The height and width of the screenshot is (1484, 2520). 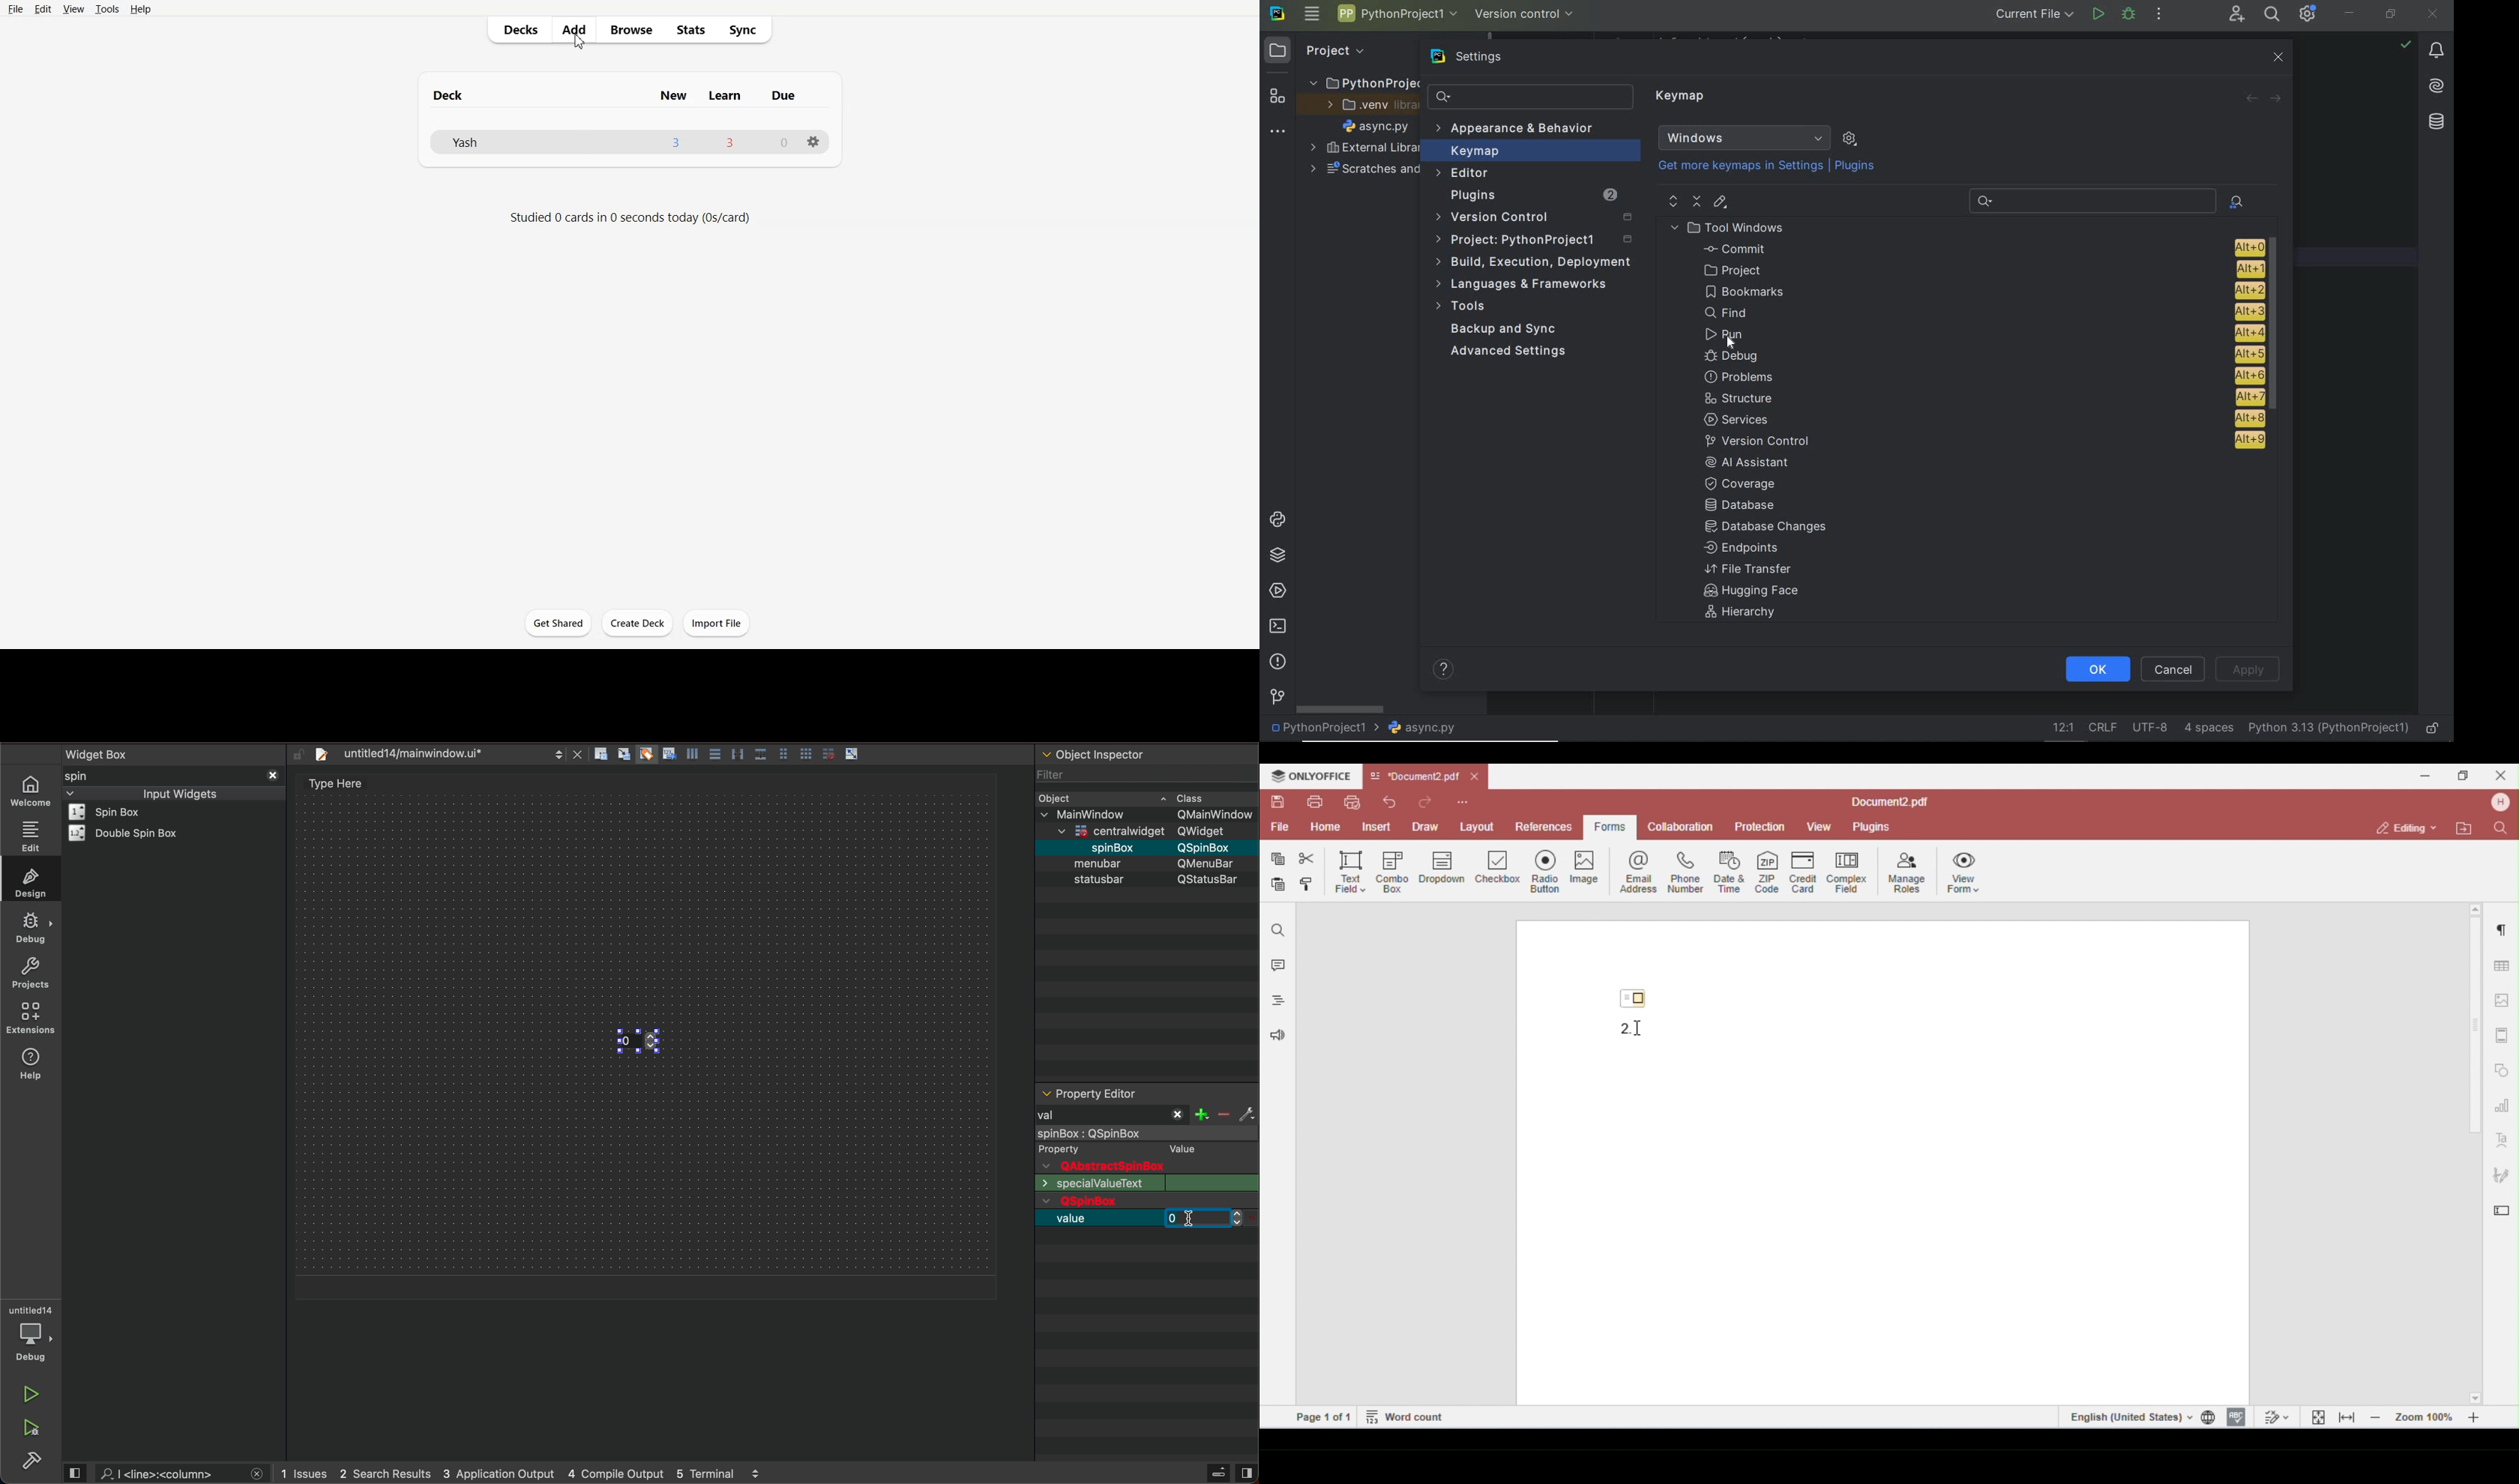 What do you see at coordinates (656, 1043) in the screenshot?
I see `key up` at bounding box center [656, 1043].